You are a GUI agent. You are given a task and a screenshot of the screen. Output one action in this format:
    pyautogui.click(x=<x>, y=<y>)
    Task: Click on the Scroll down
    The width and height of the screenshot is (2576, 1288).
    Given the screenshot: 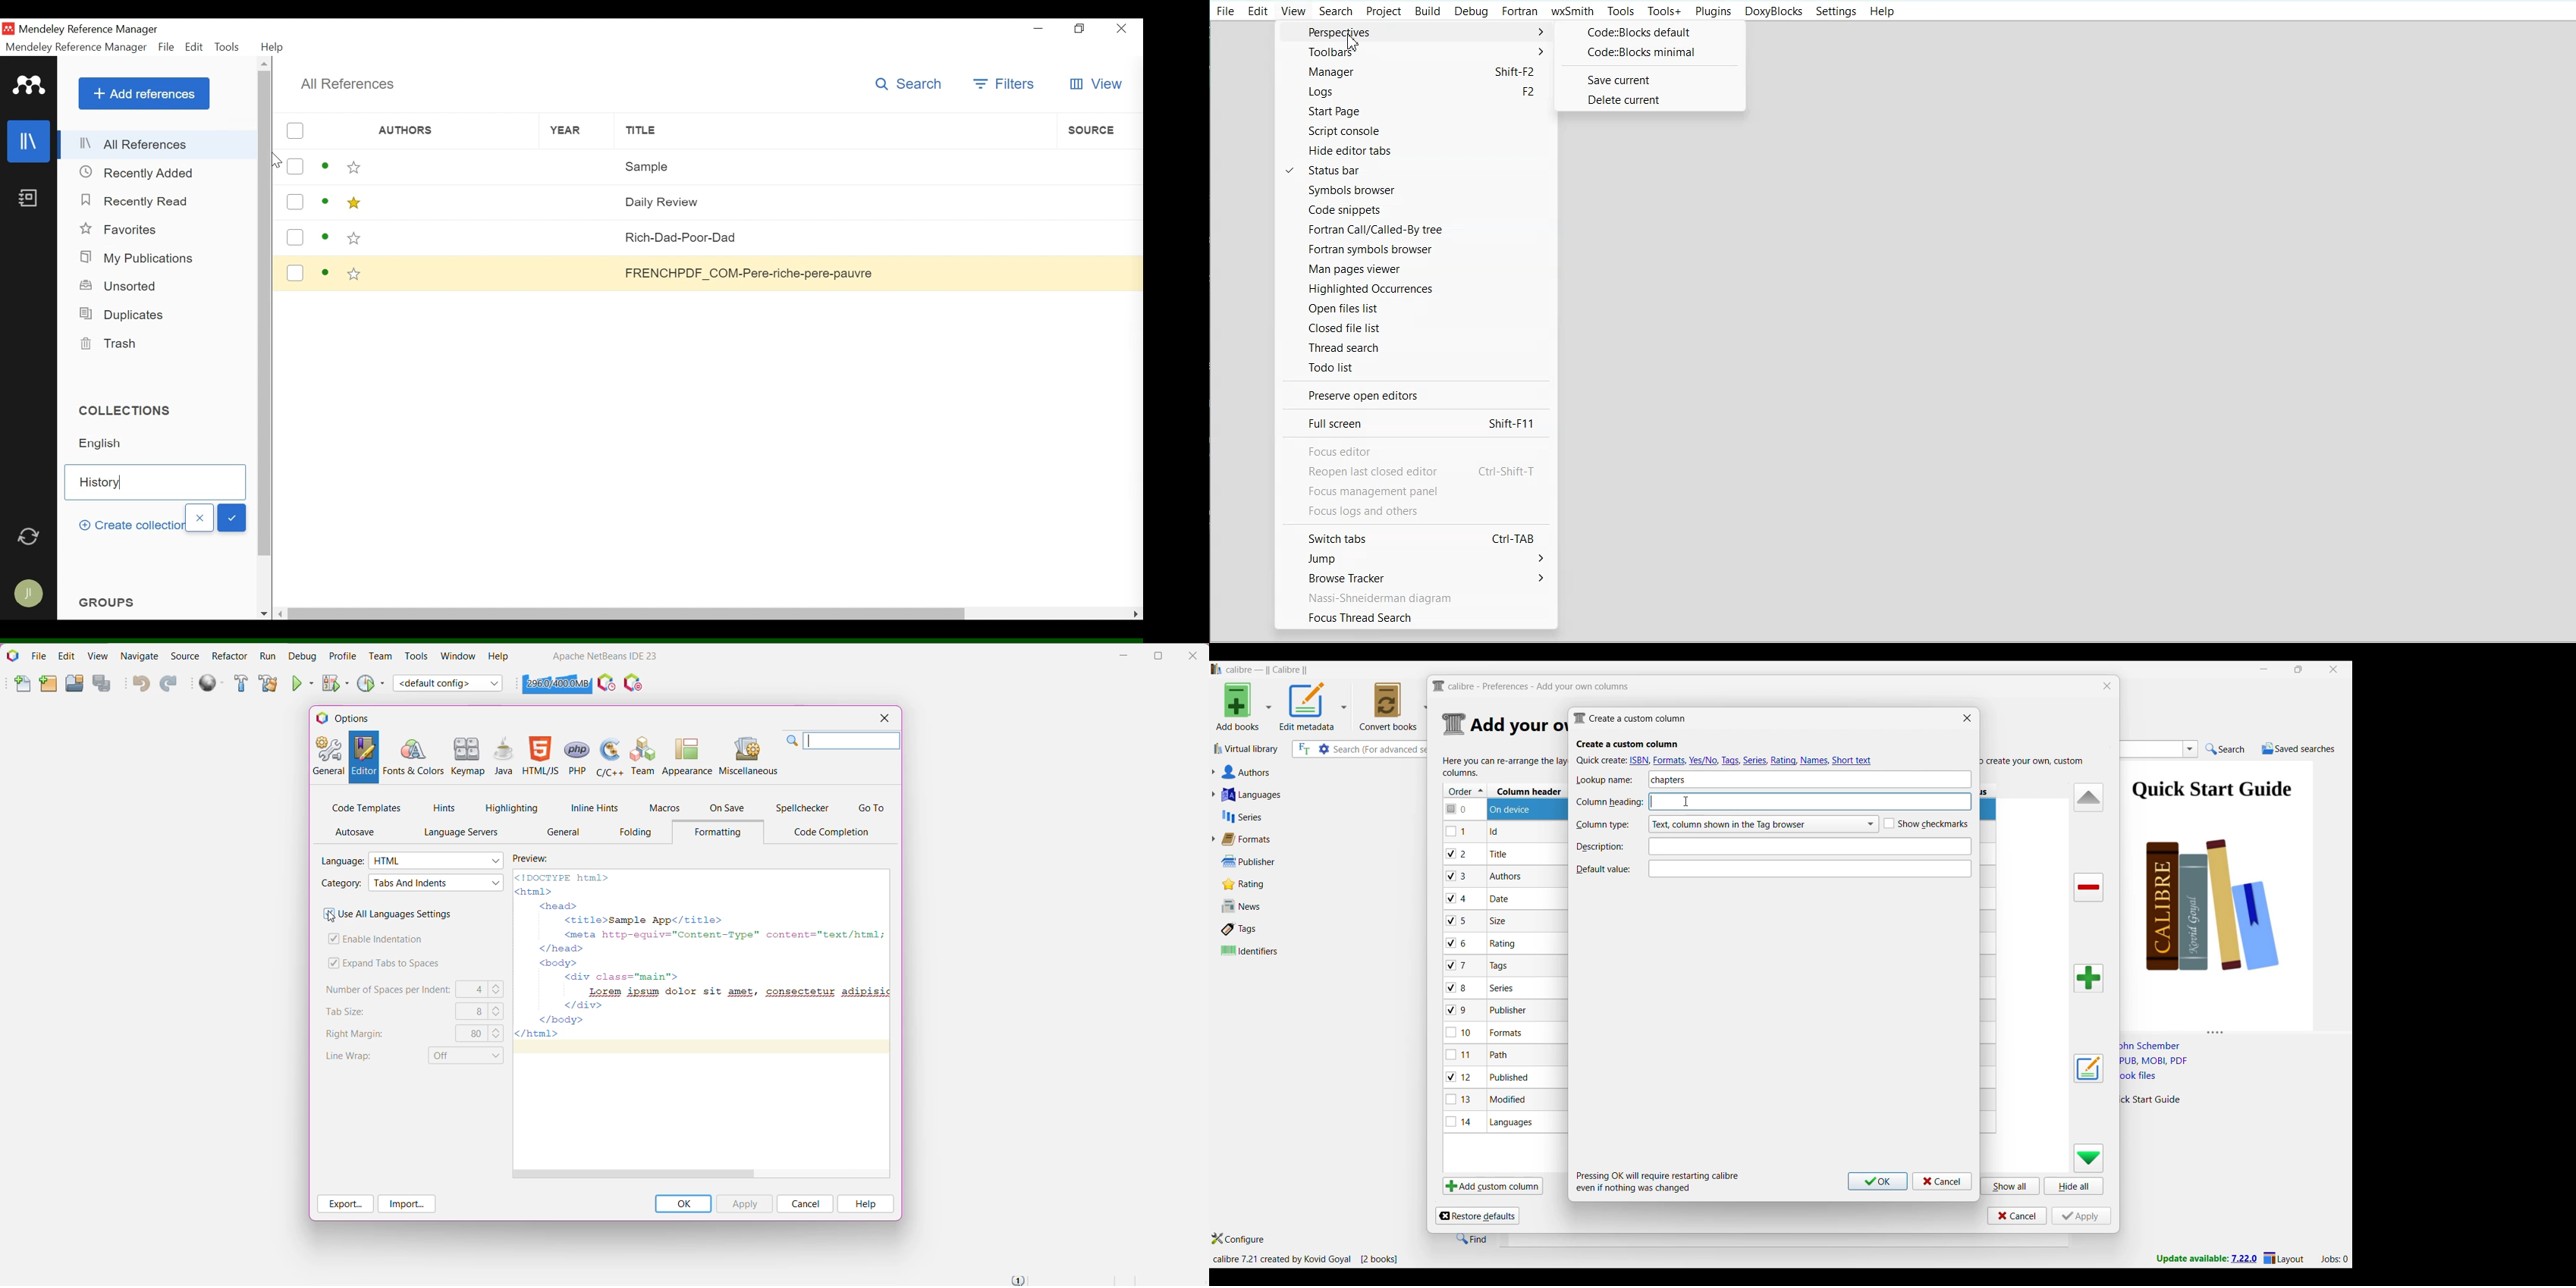 What is the action you would take?
    pyautogui.click(x=264, y=613)
    